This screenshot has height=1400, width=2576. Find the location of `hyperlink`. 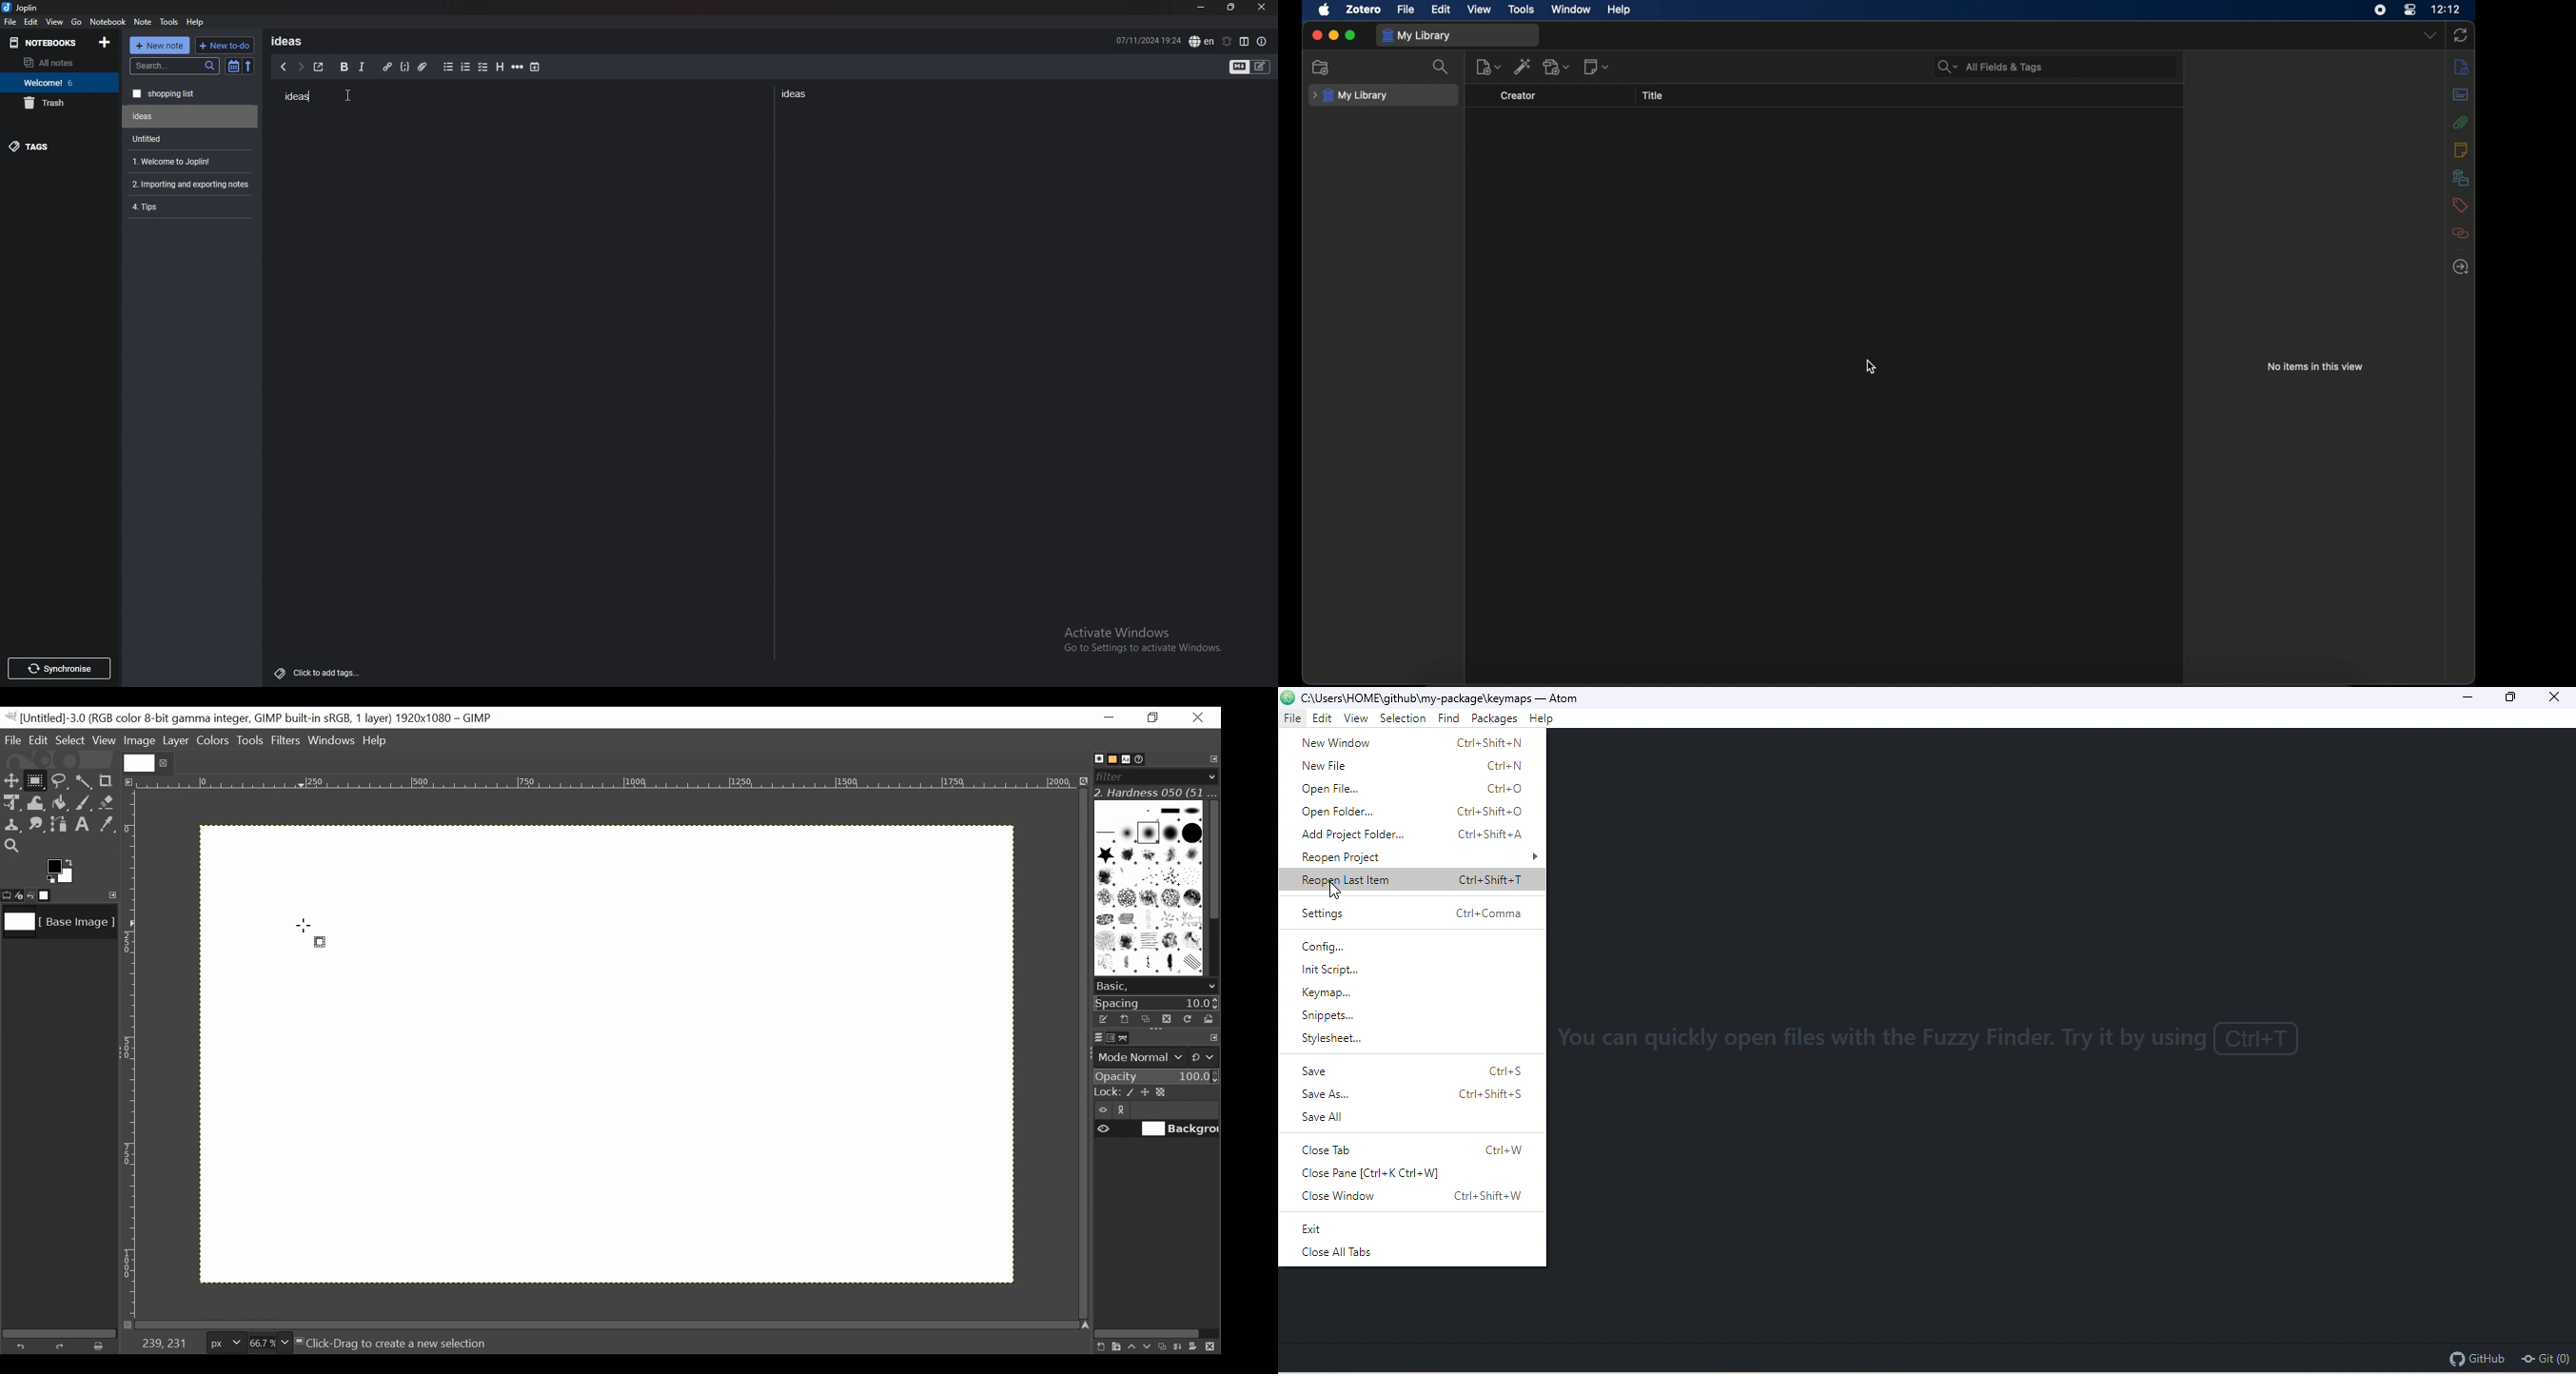

hyperlink is located at coordinates (387, 67).